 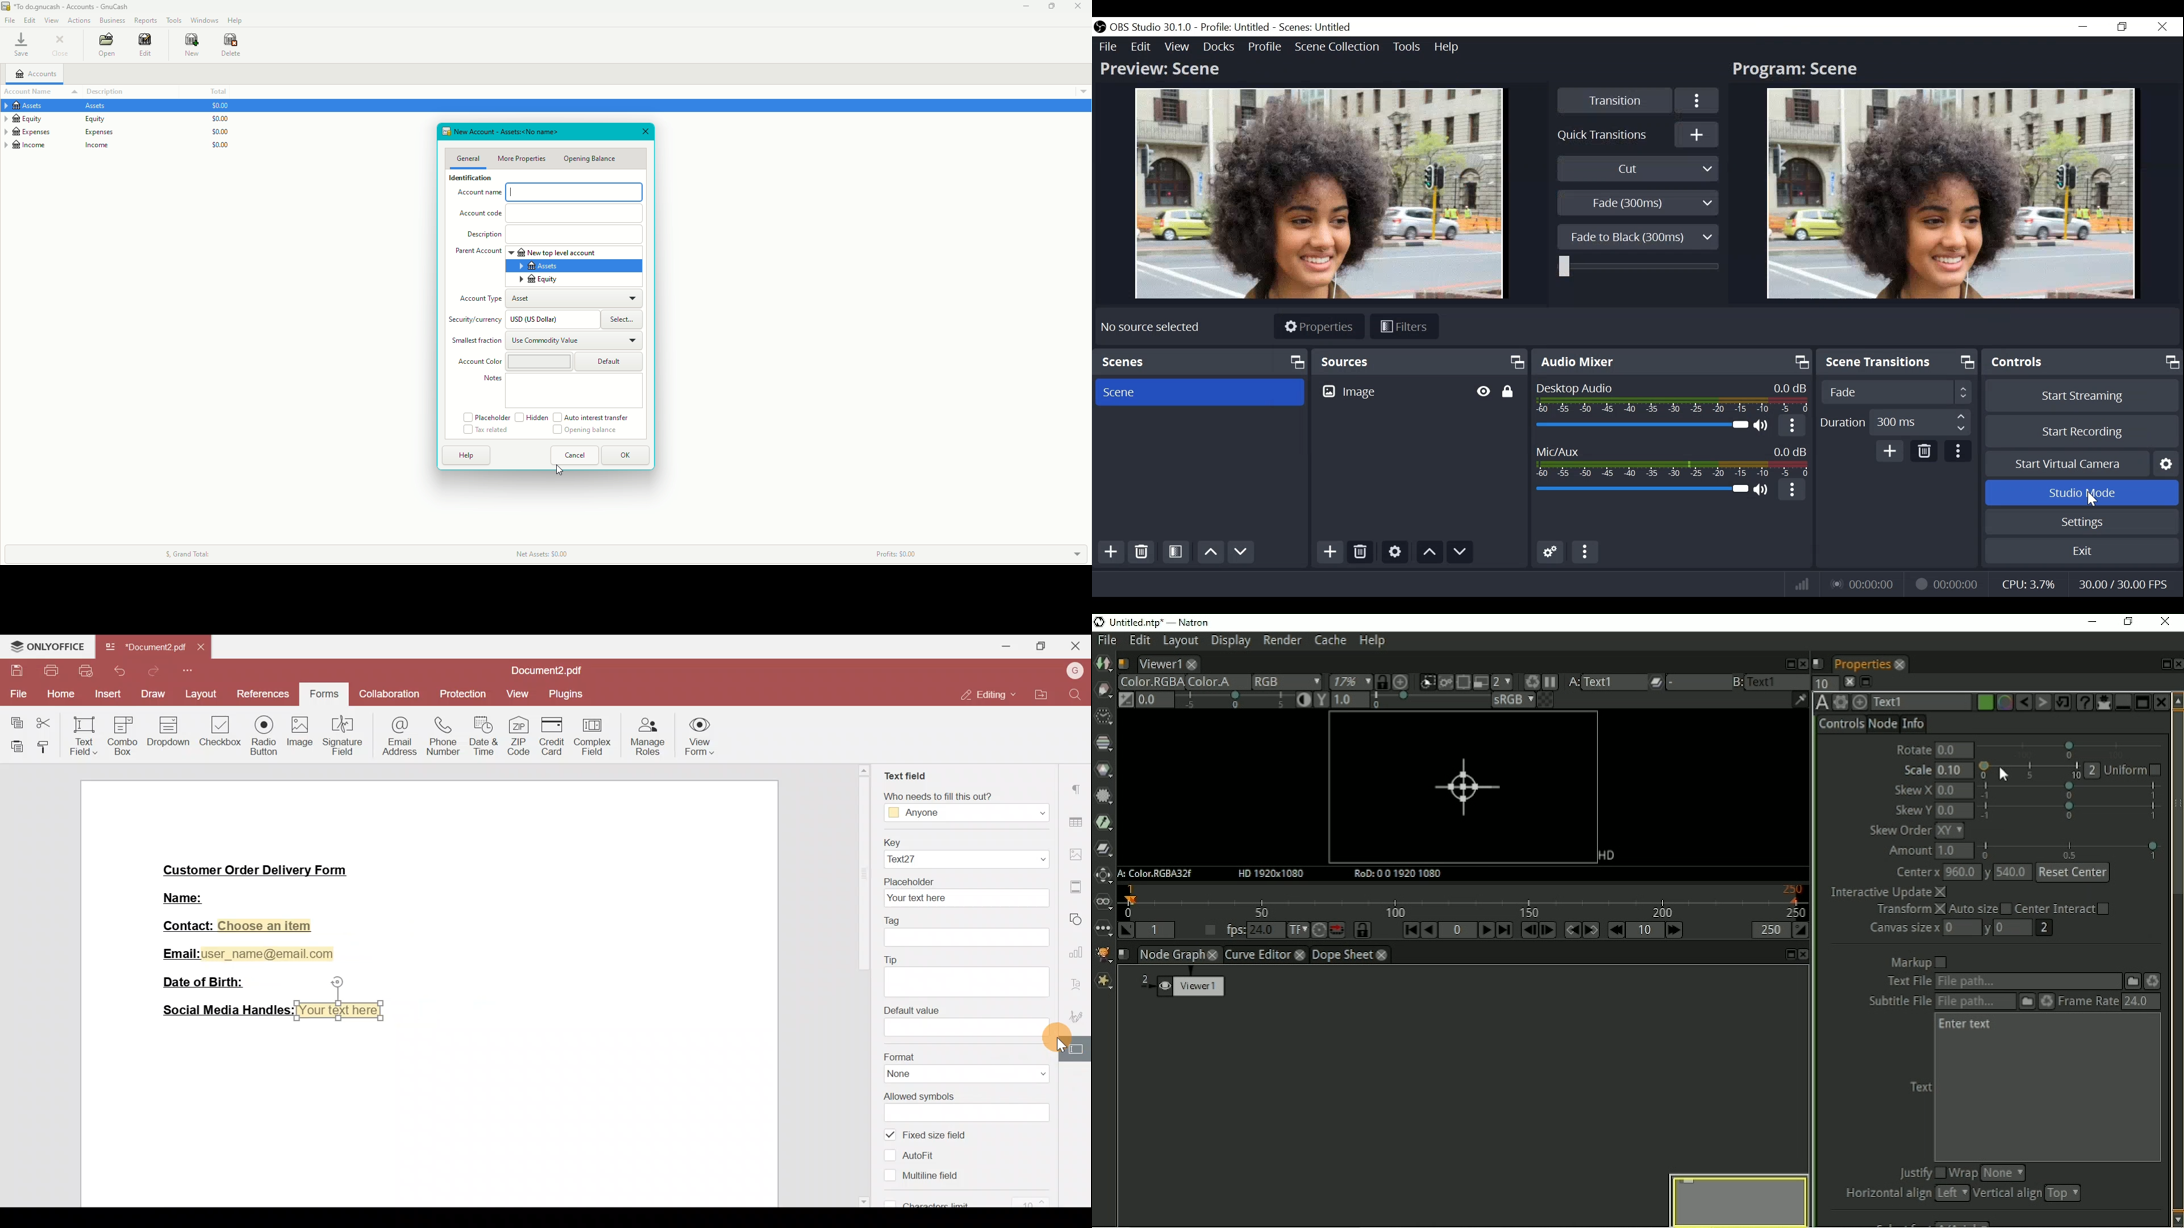 I want to click on New, so click(x=186, y=45).